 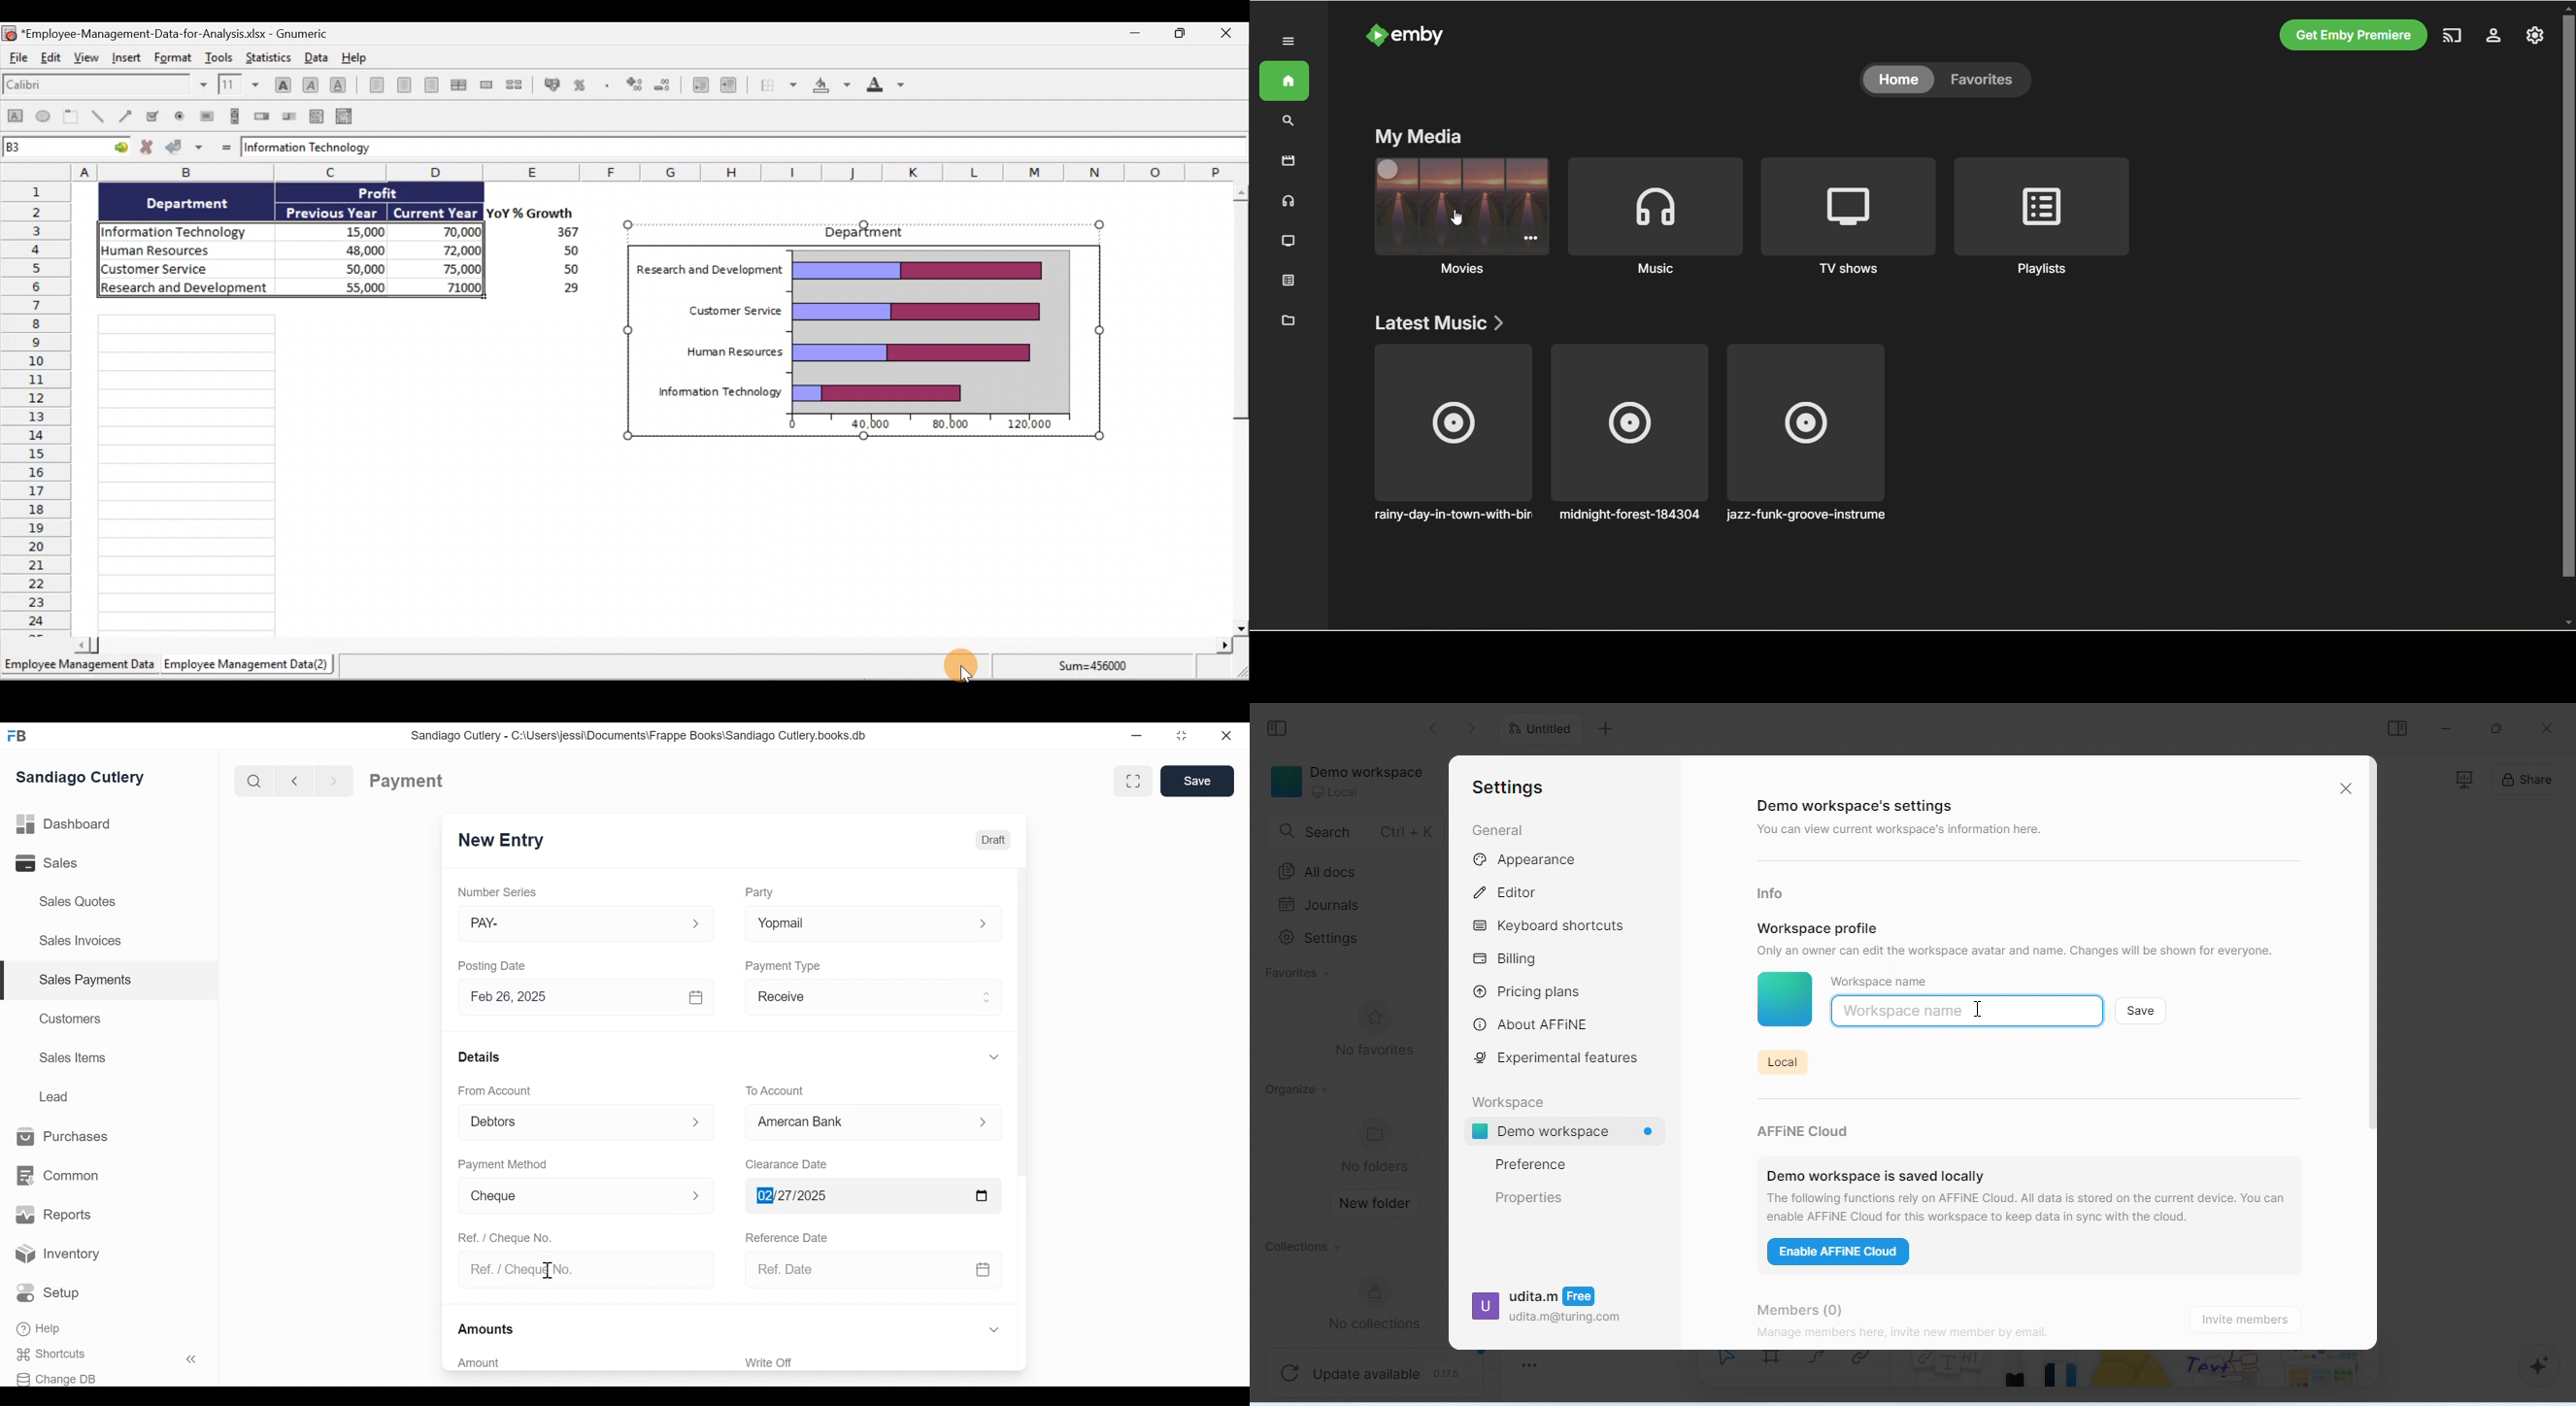 I want to click on Sales, so click(x=56, y=863).